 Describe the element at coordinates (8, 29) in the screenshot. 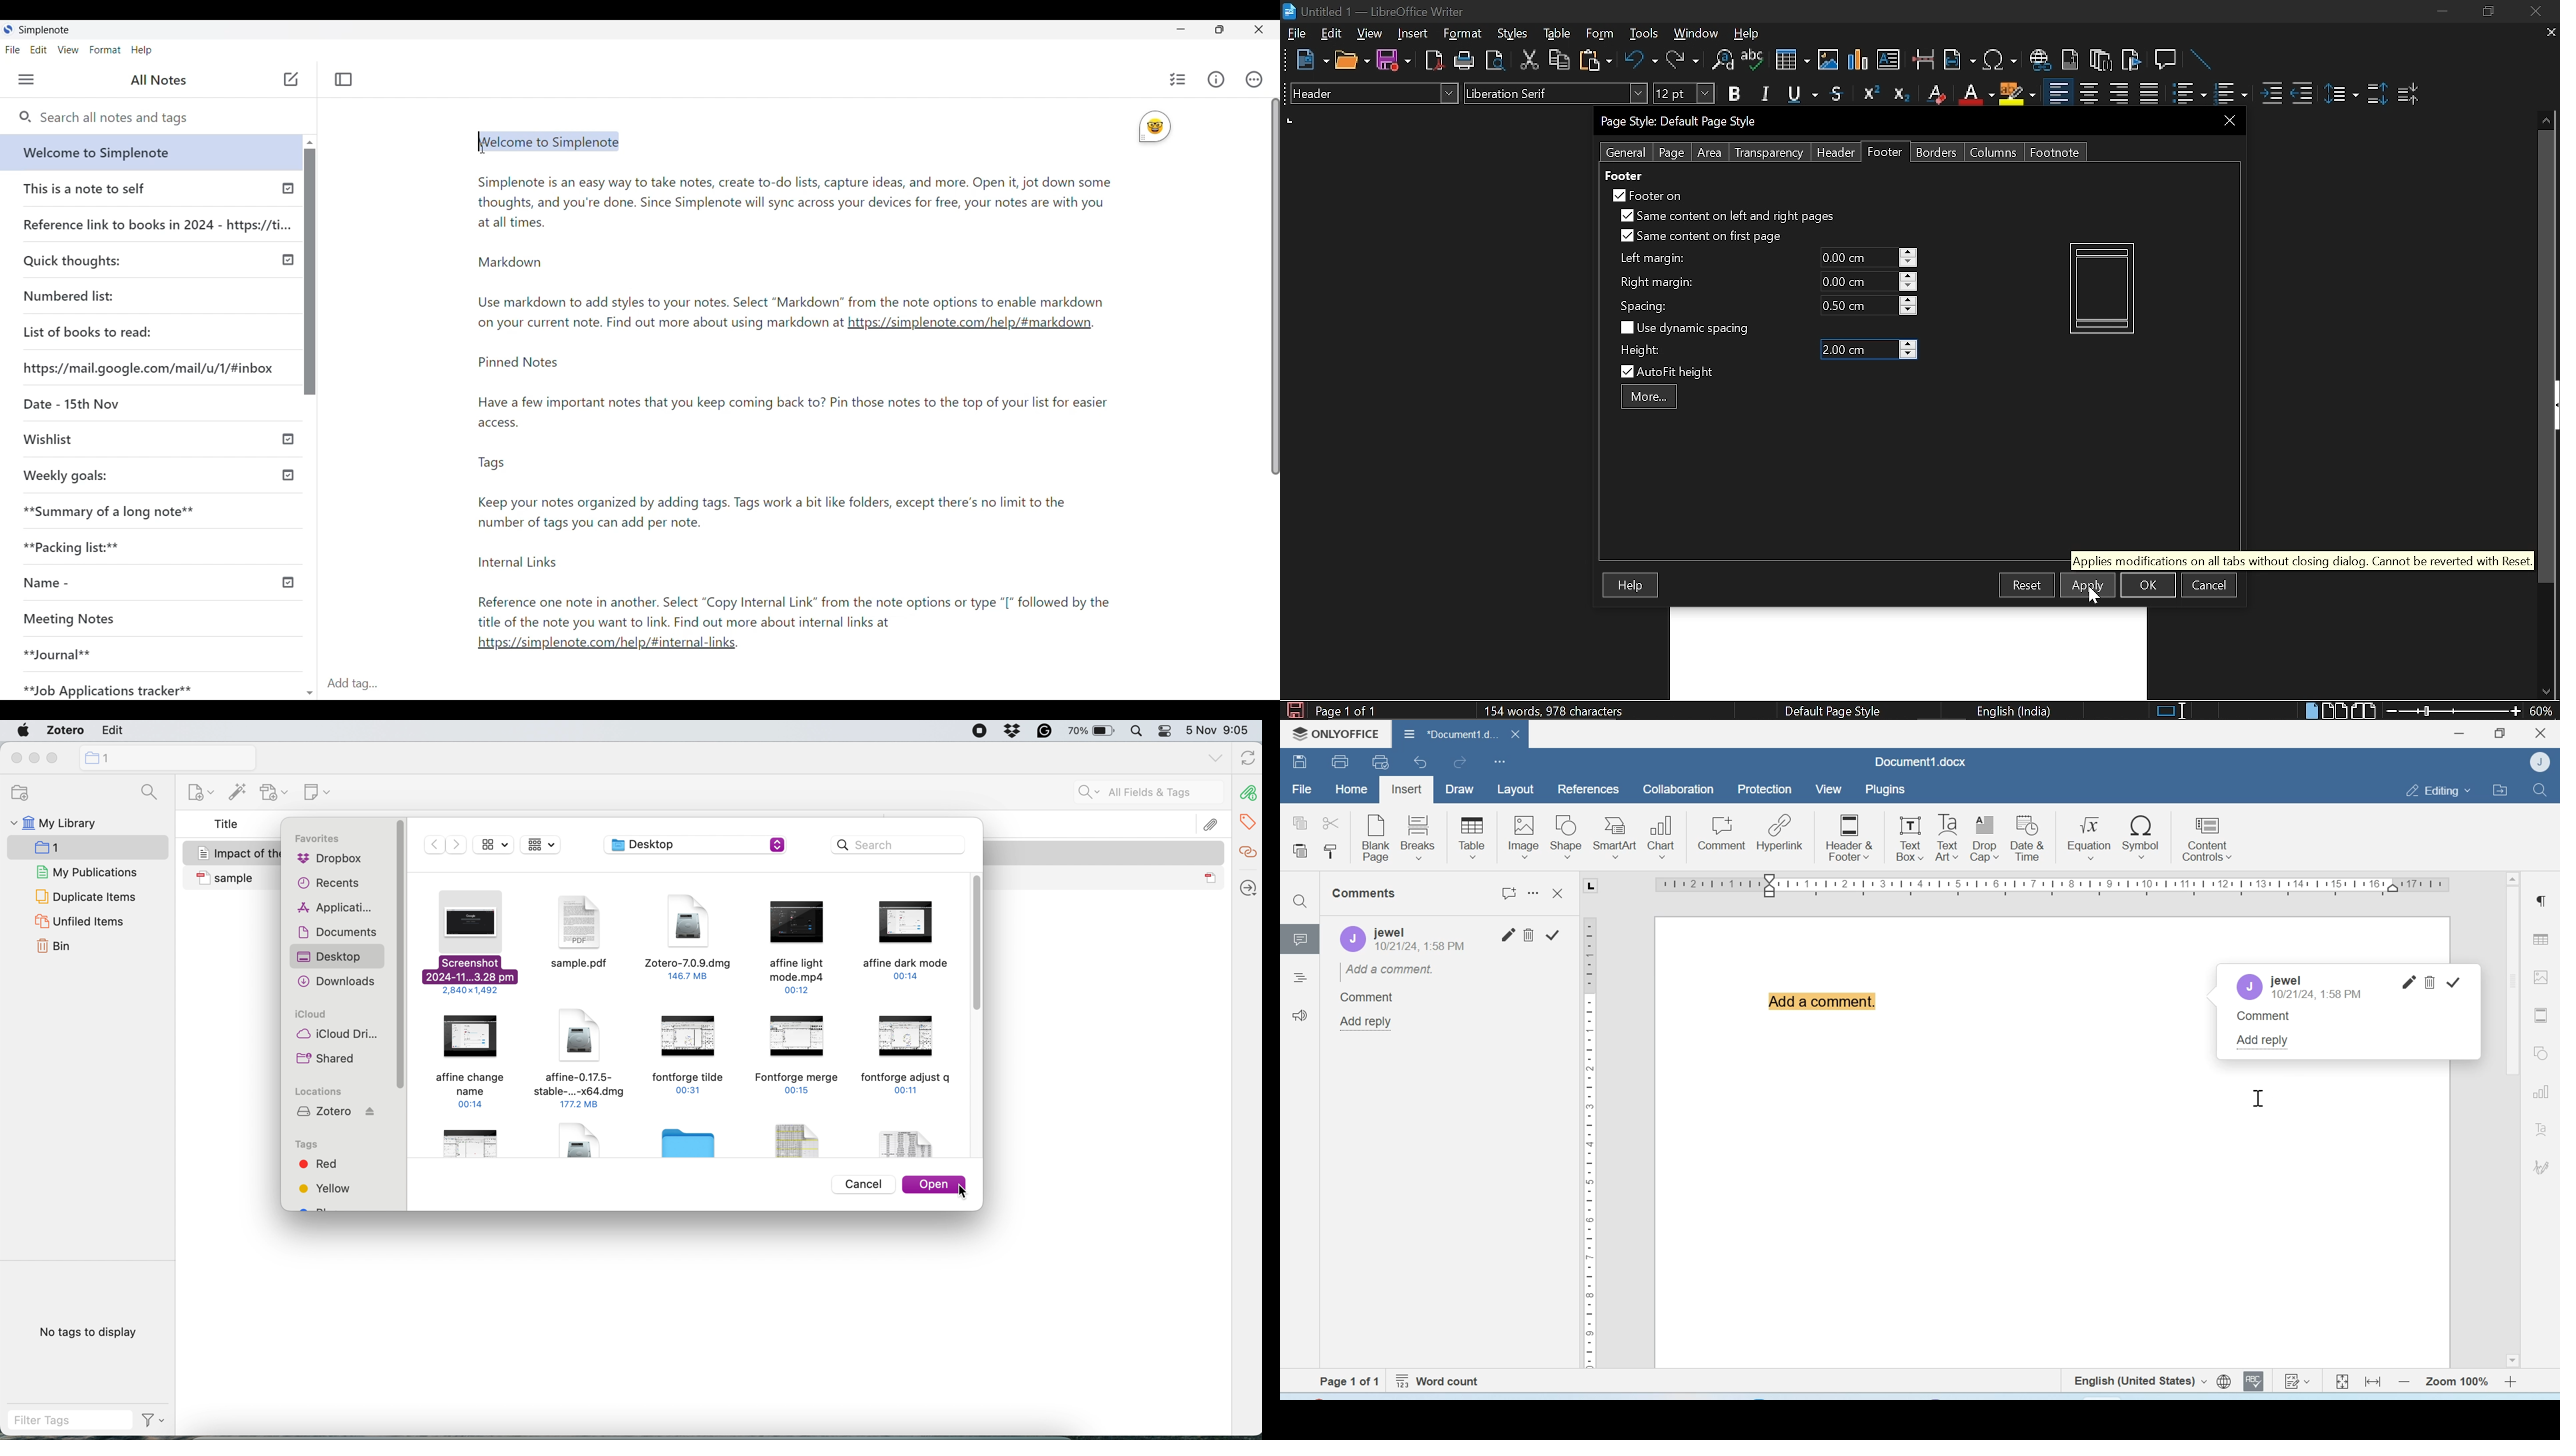

I see `Software logo` at that location.